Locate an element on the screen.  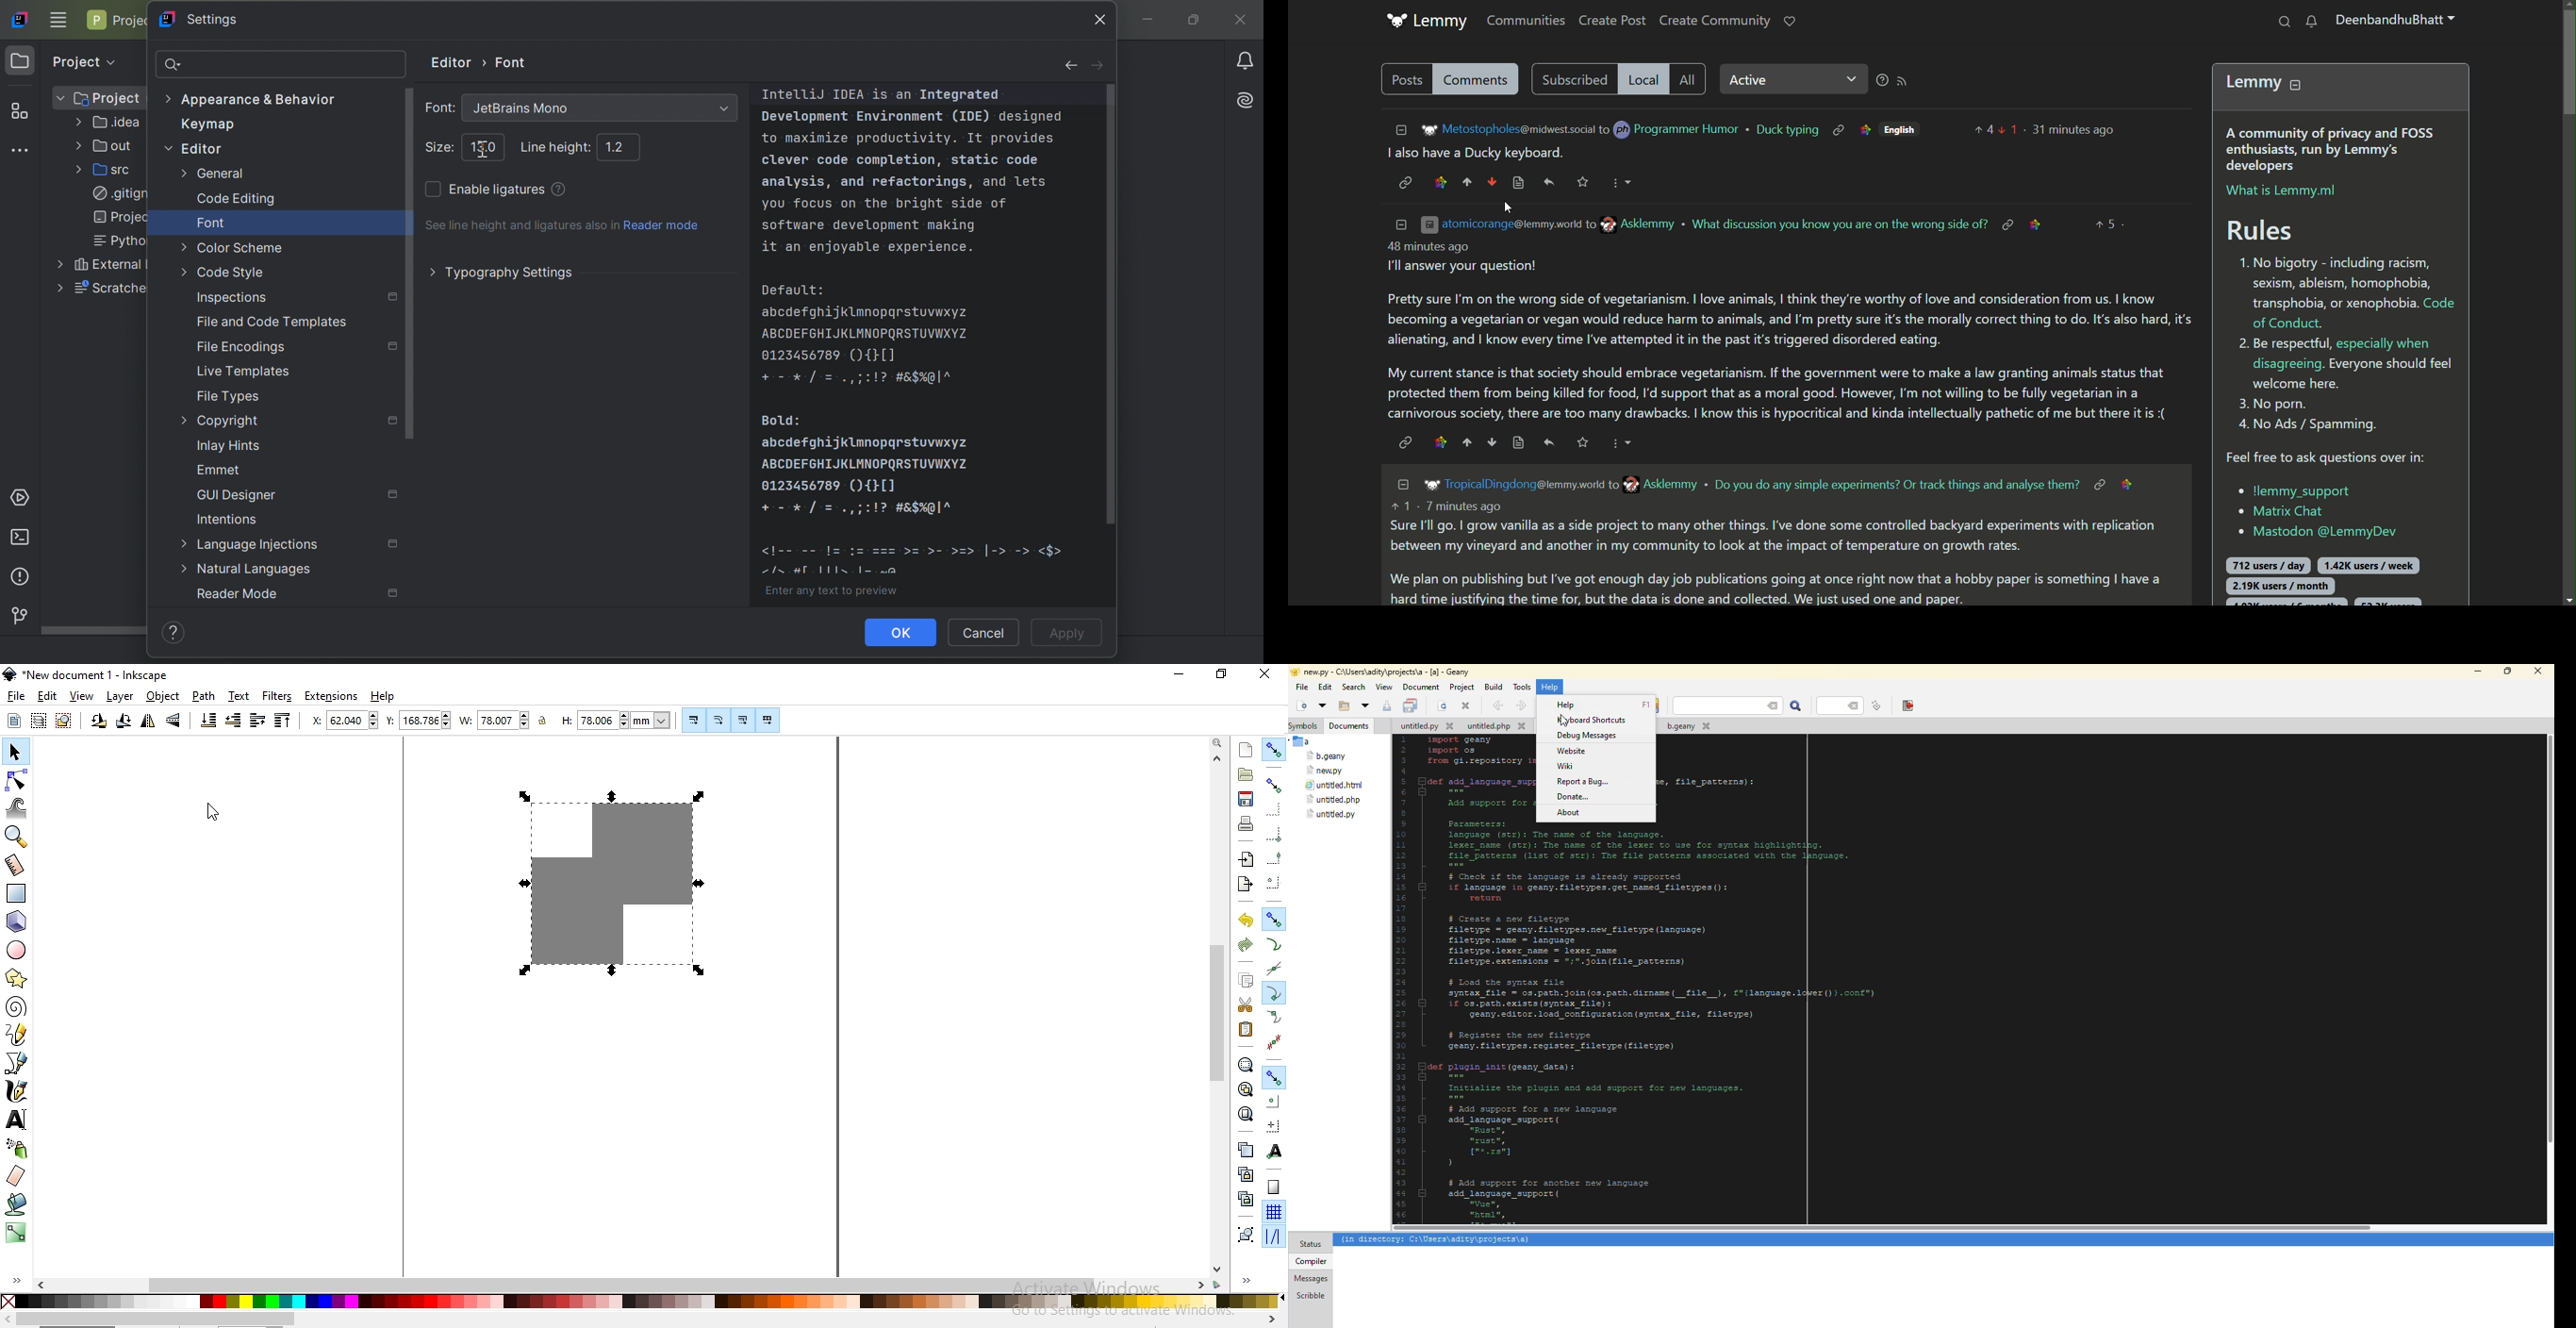
type of typing is located at coordinates (1786, 130).